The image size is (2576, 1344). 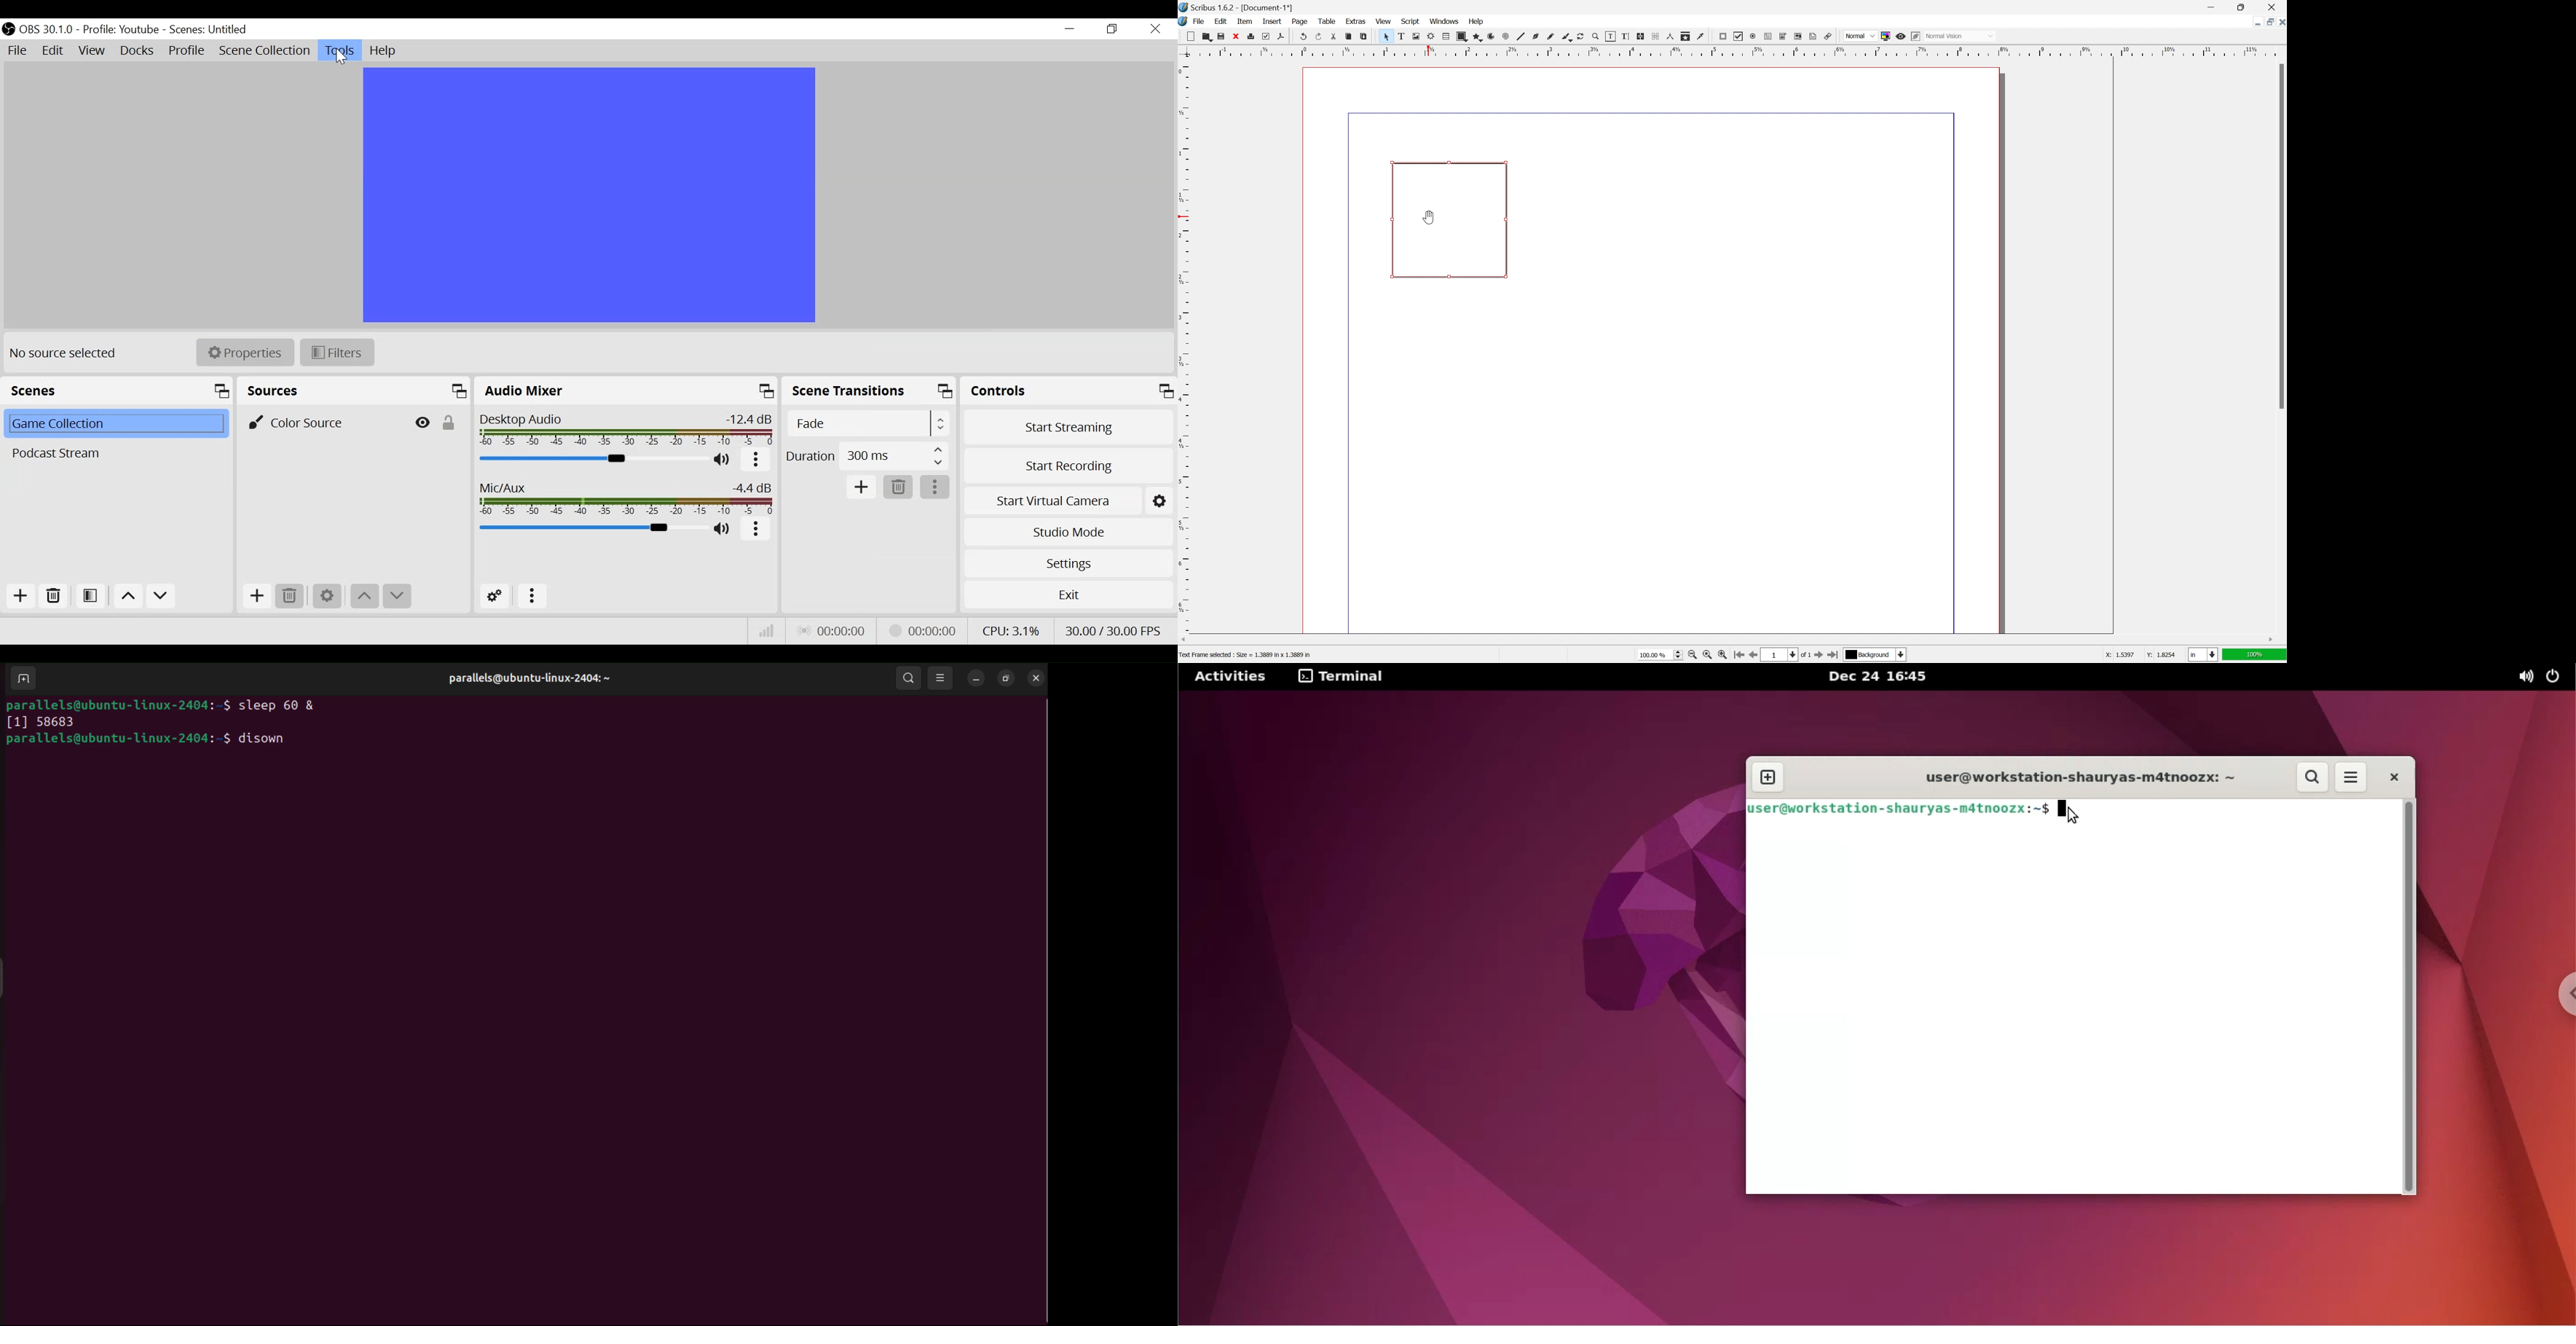 What do you see at coordinates (1162, 500) in the screenshot?
I see `settings` at bounding box center [1162, 500].